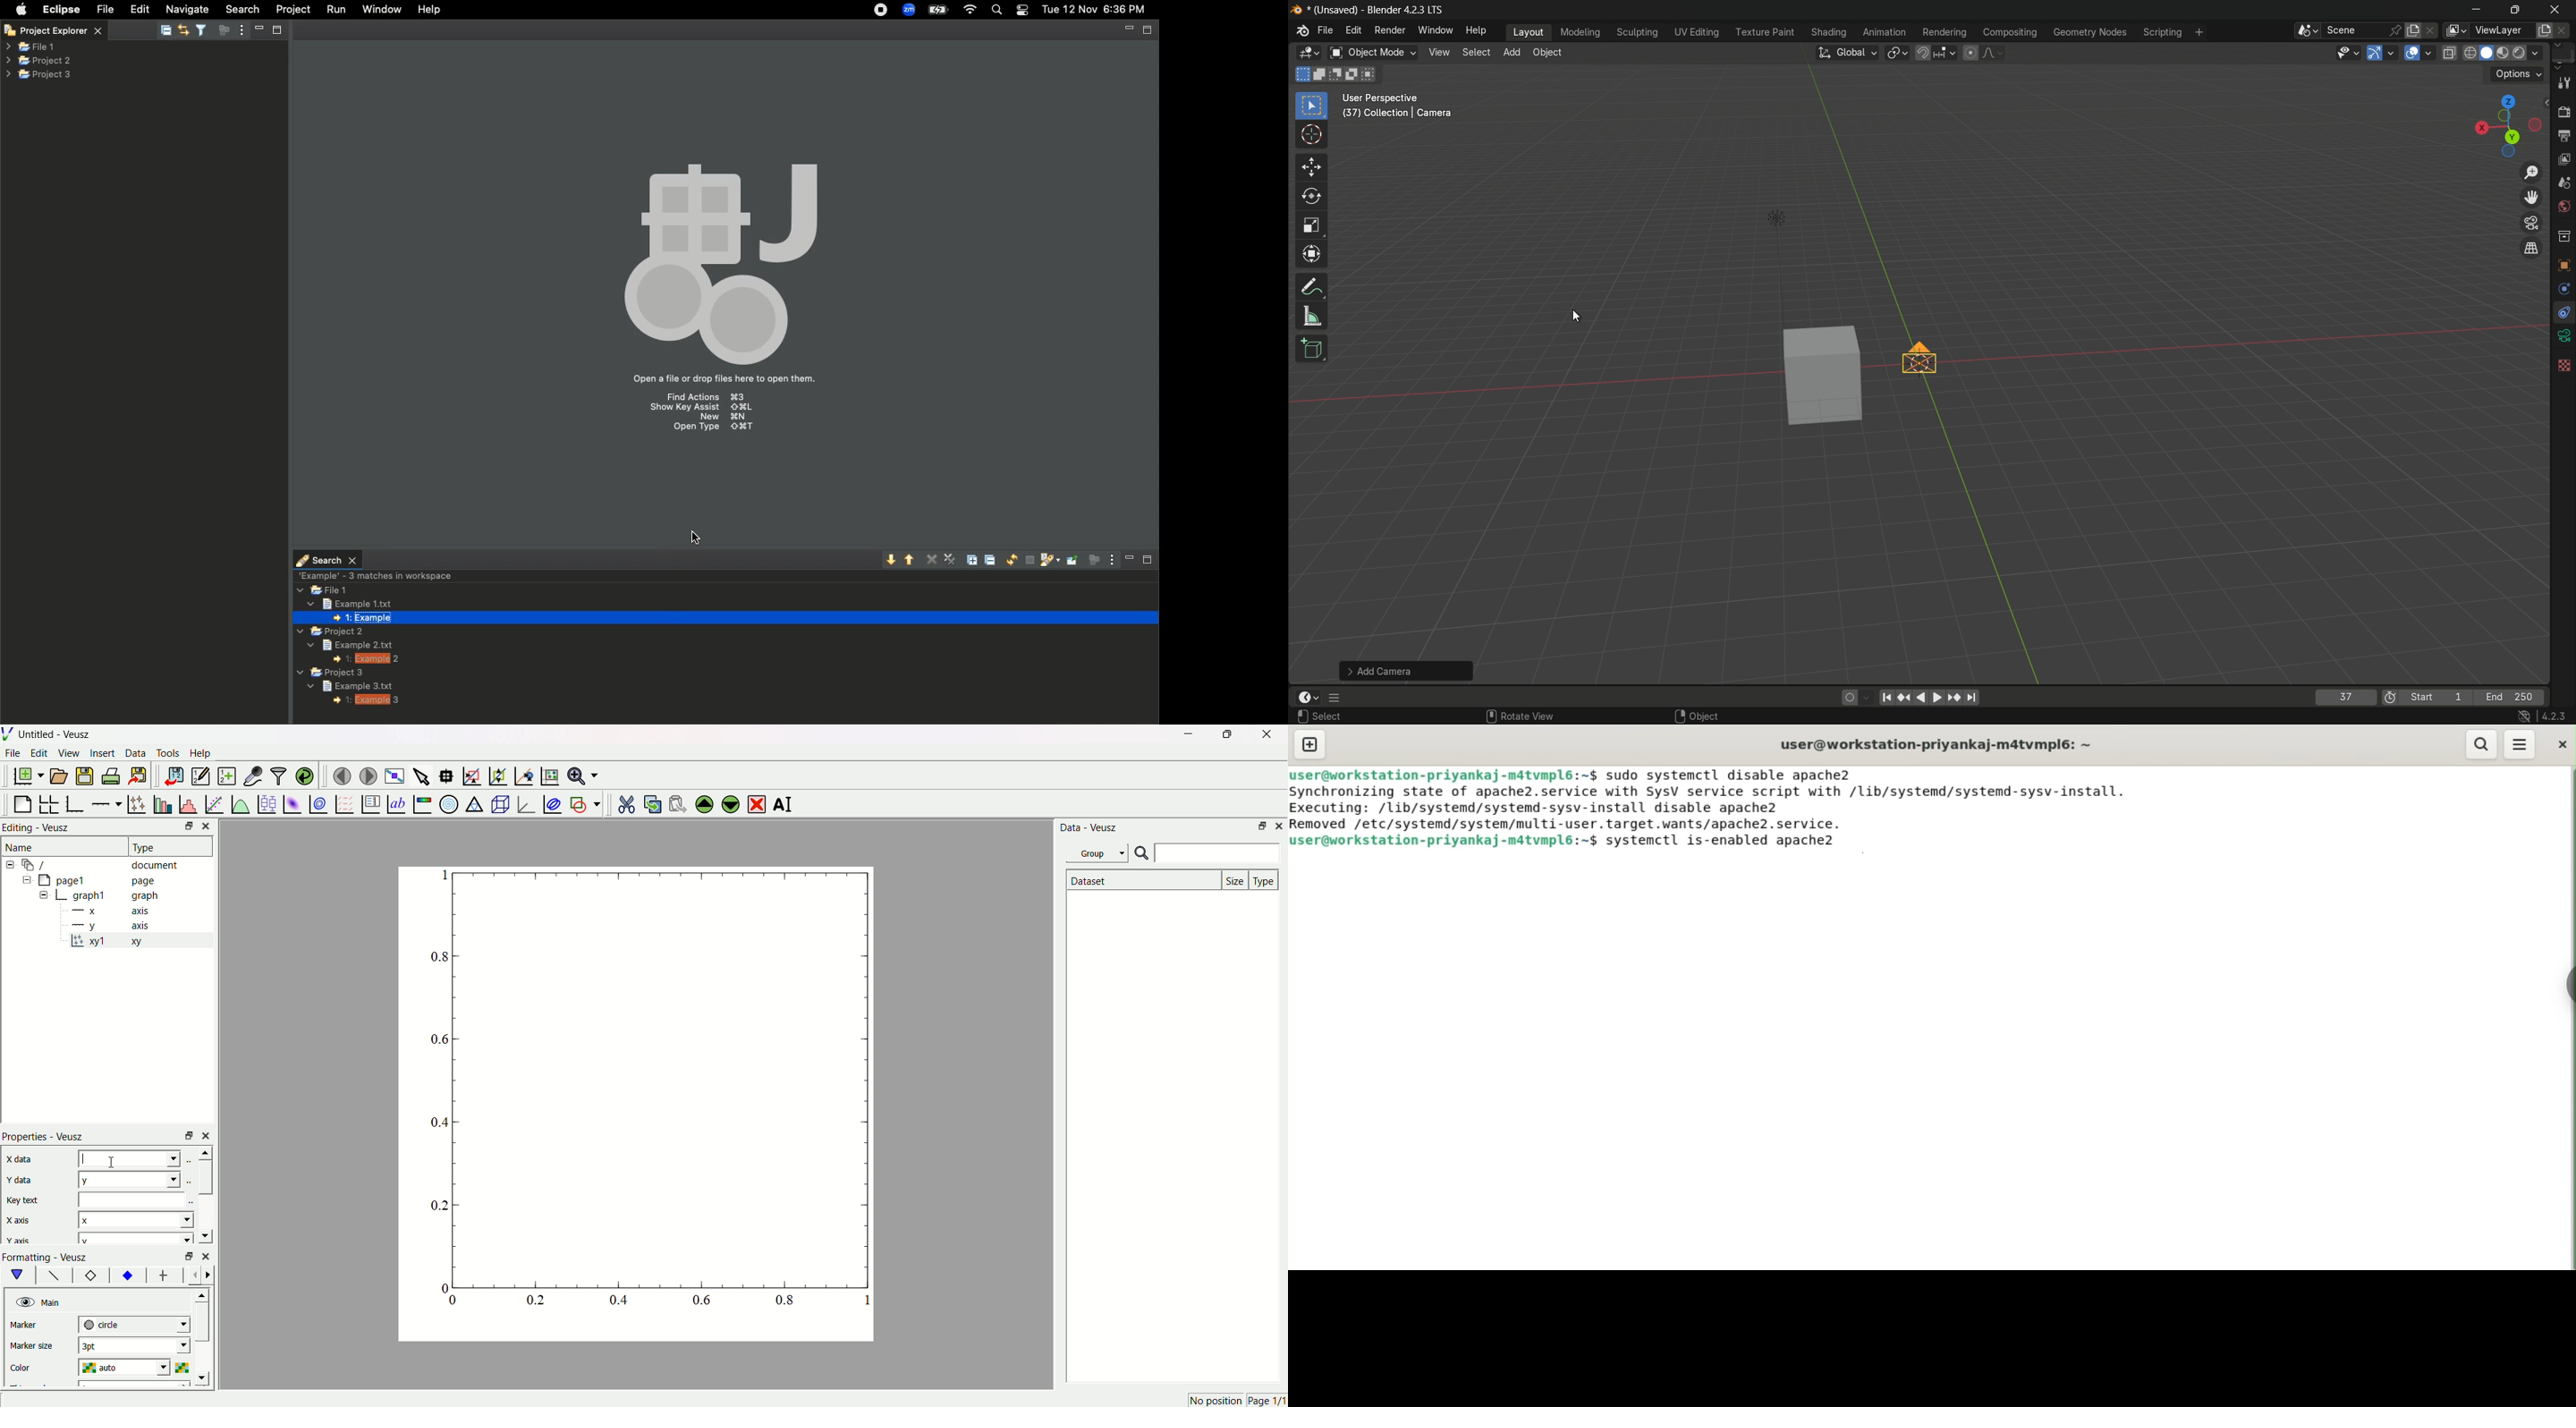  I want to click on Apple logo, so click(21, 9).